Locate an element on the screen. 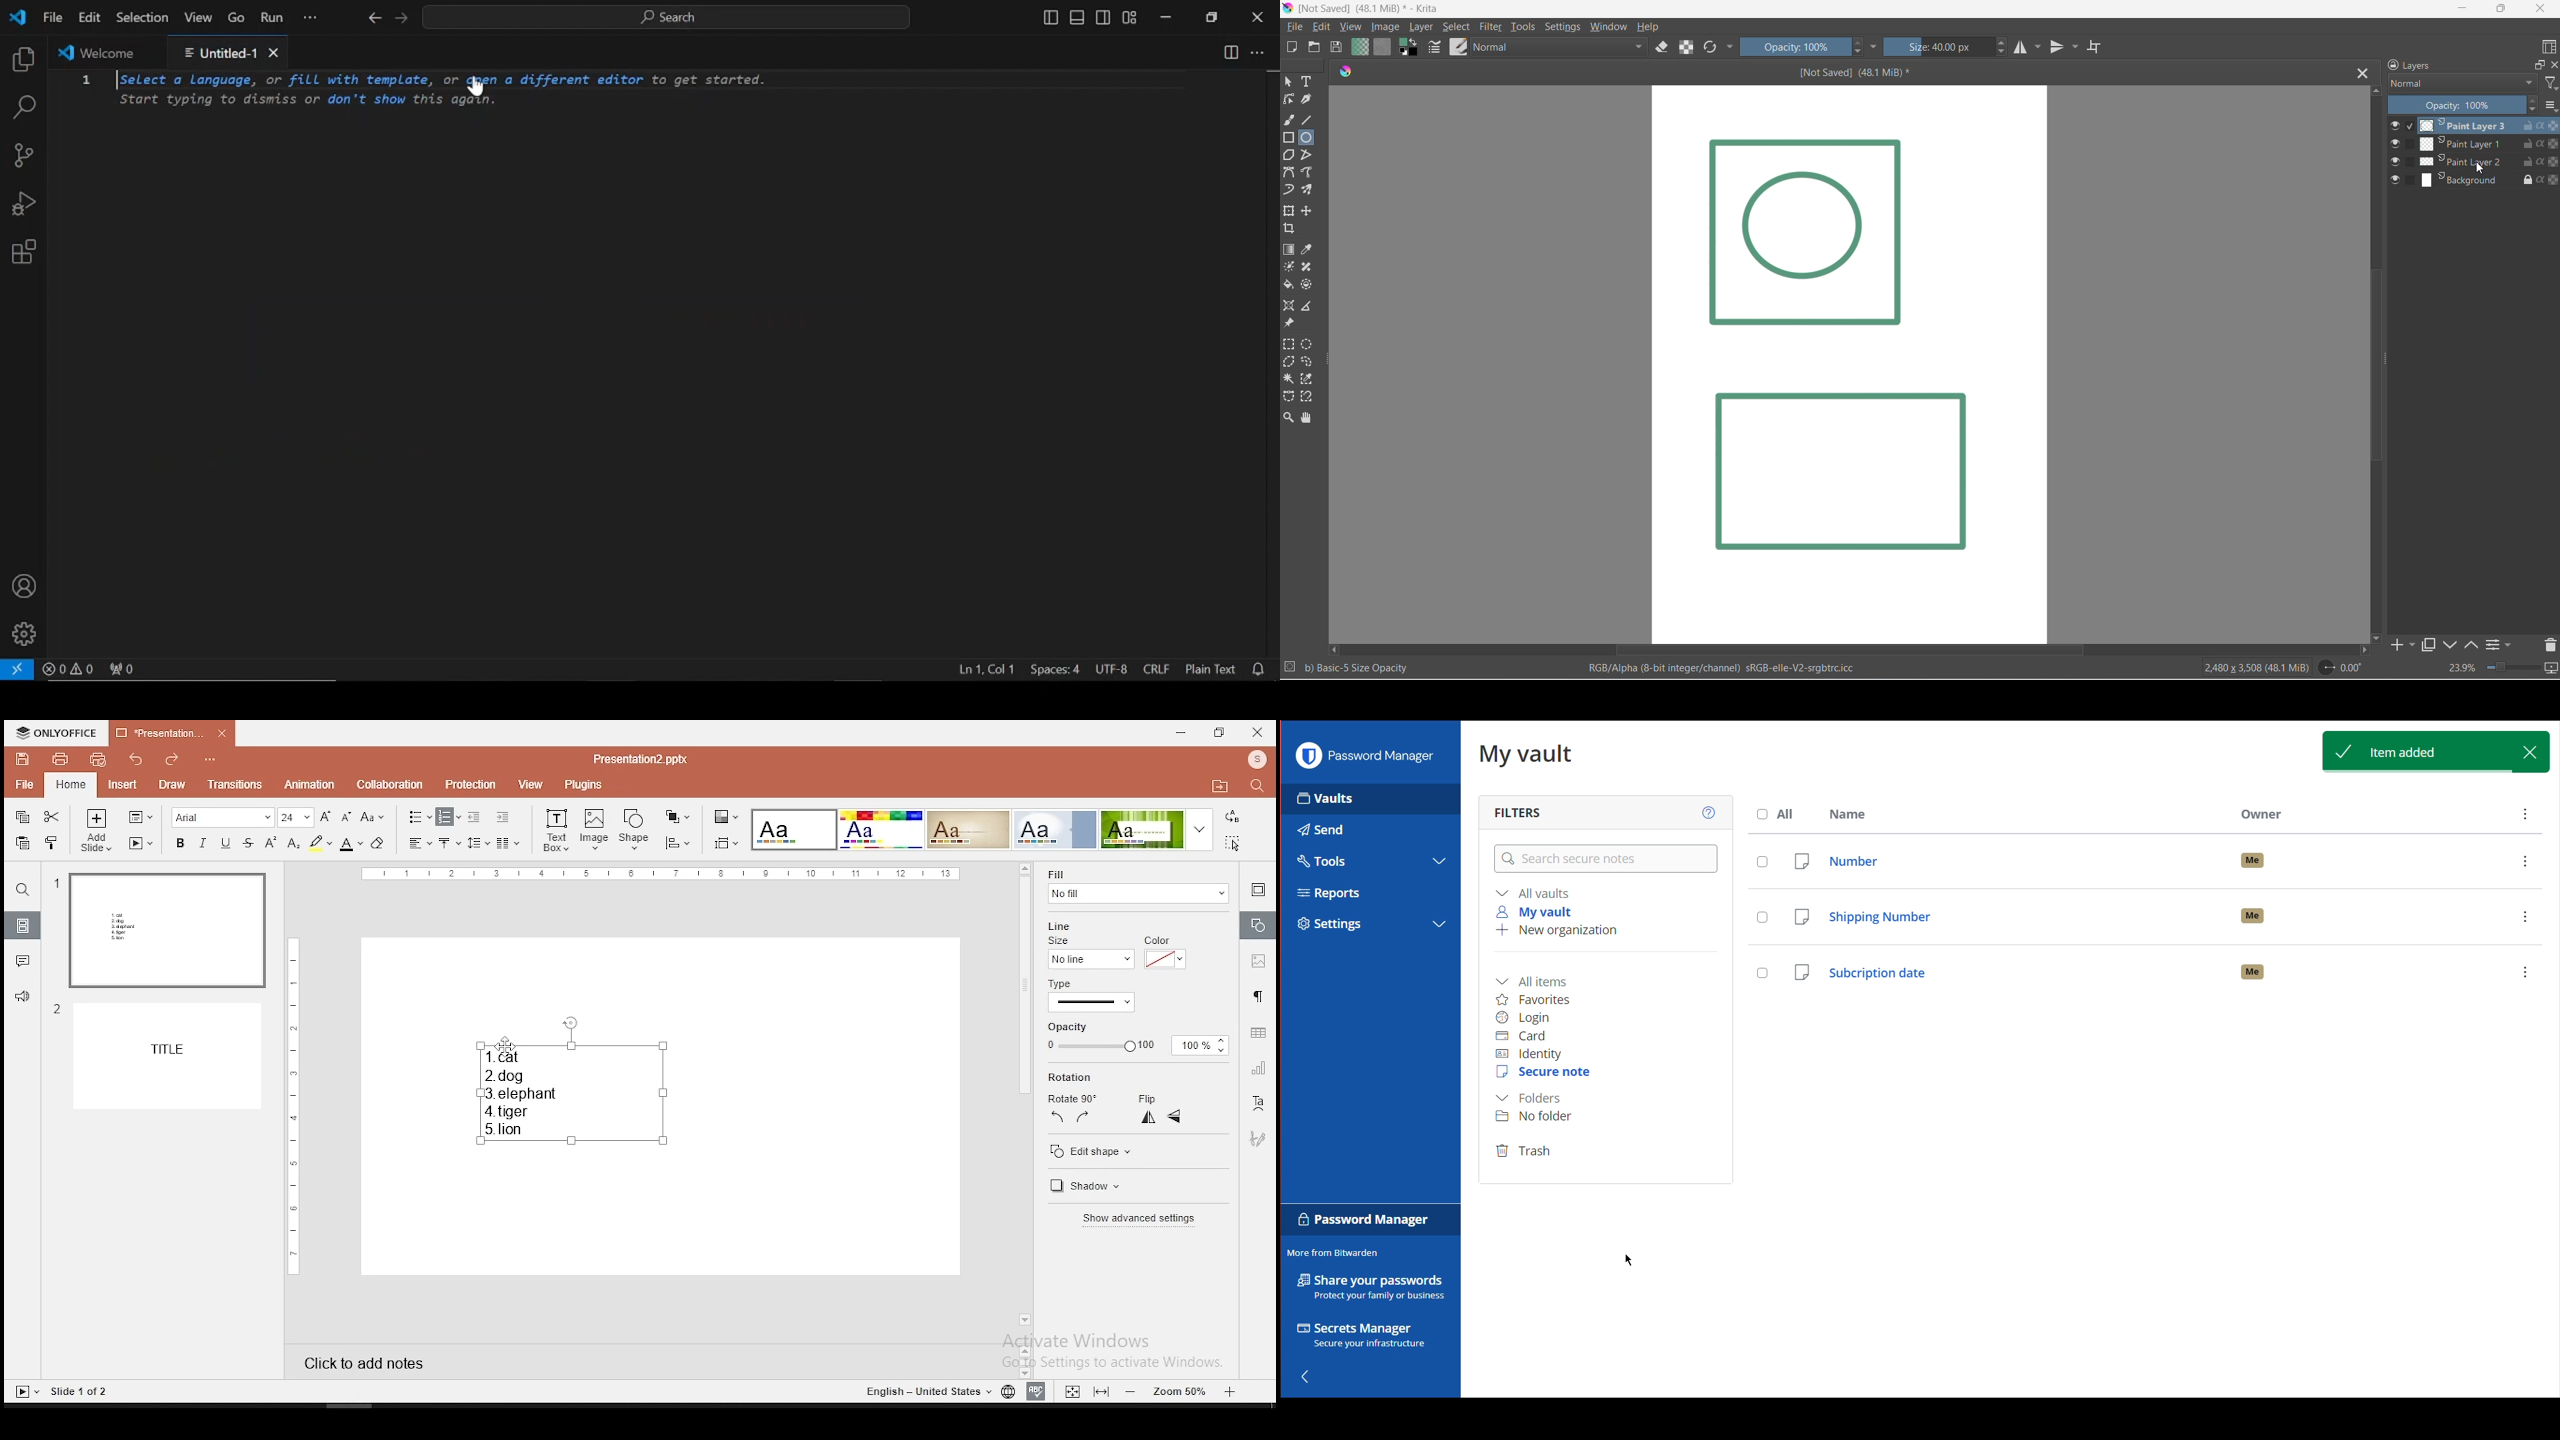  Send is located at coordinates (1320, 830).